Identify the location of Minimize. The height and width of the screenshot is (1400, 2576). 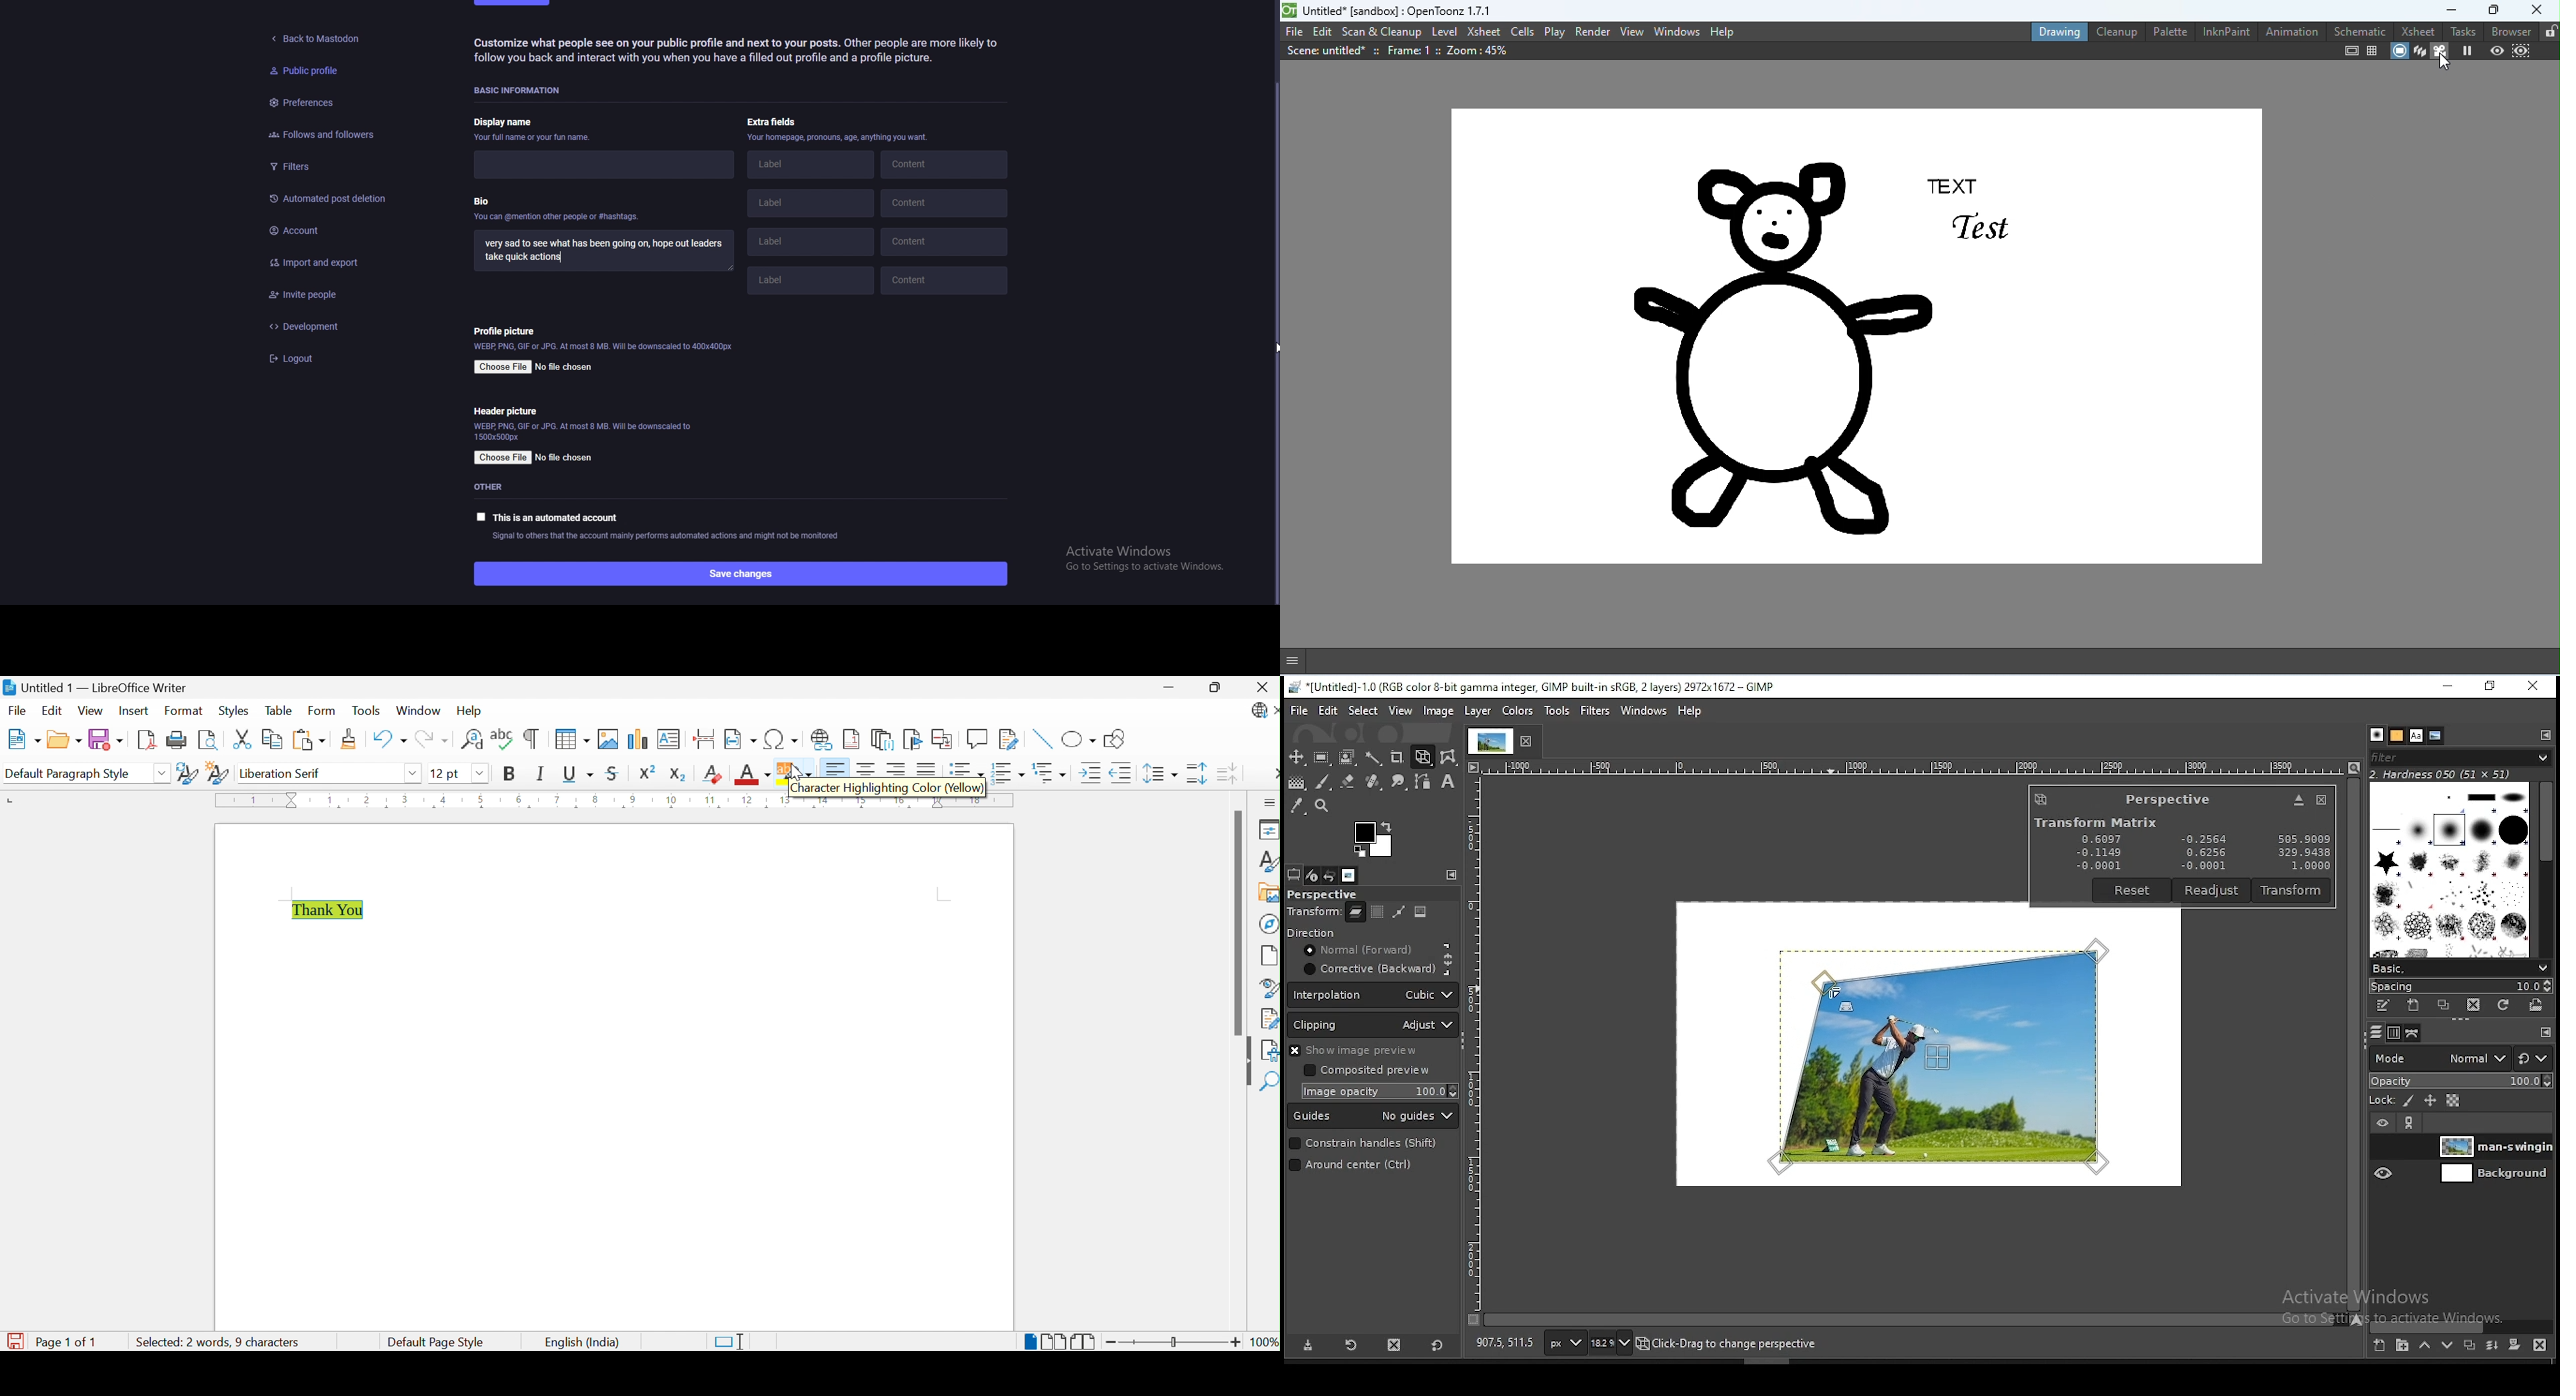
(1170, 687).